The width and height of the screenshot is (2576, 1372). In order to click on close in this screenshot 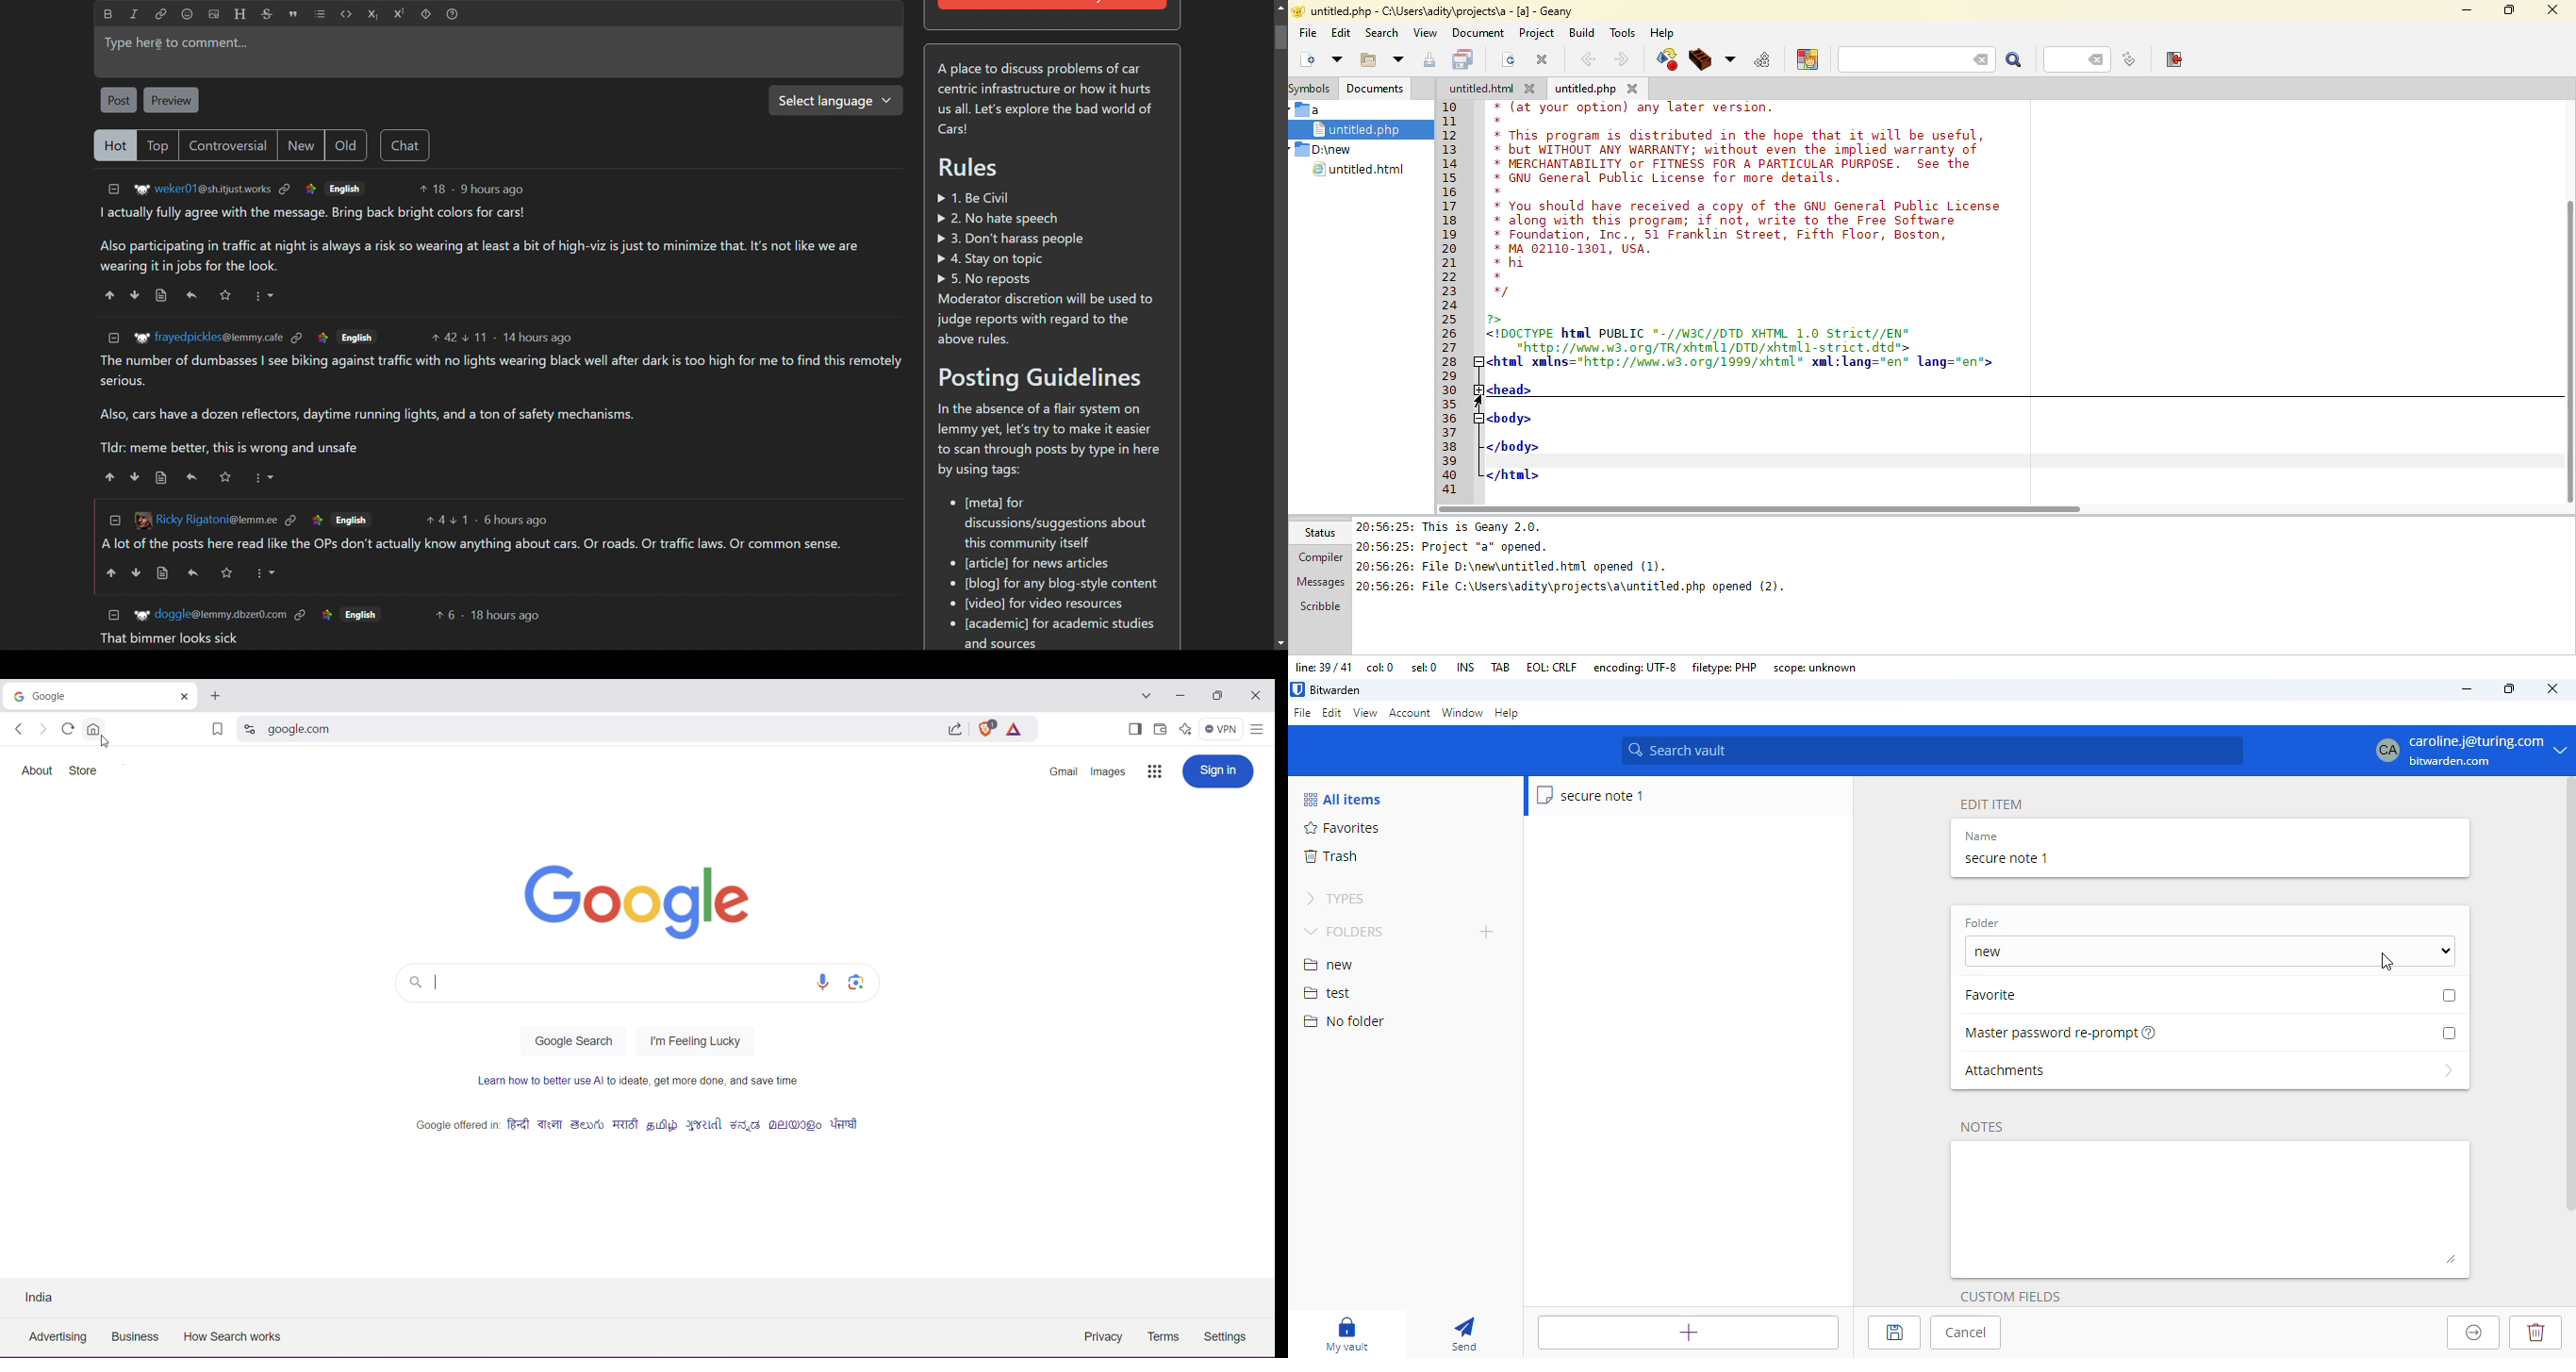, I will do `click(1632, 89)`.